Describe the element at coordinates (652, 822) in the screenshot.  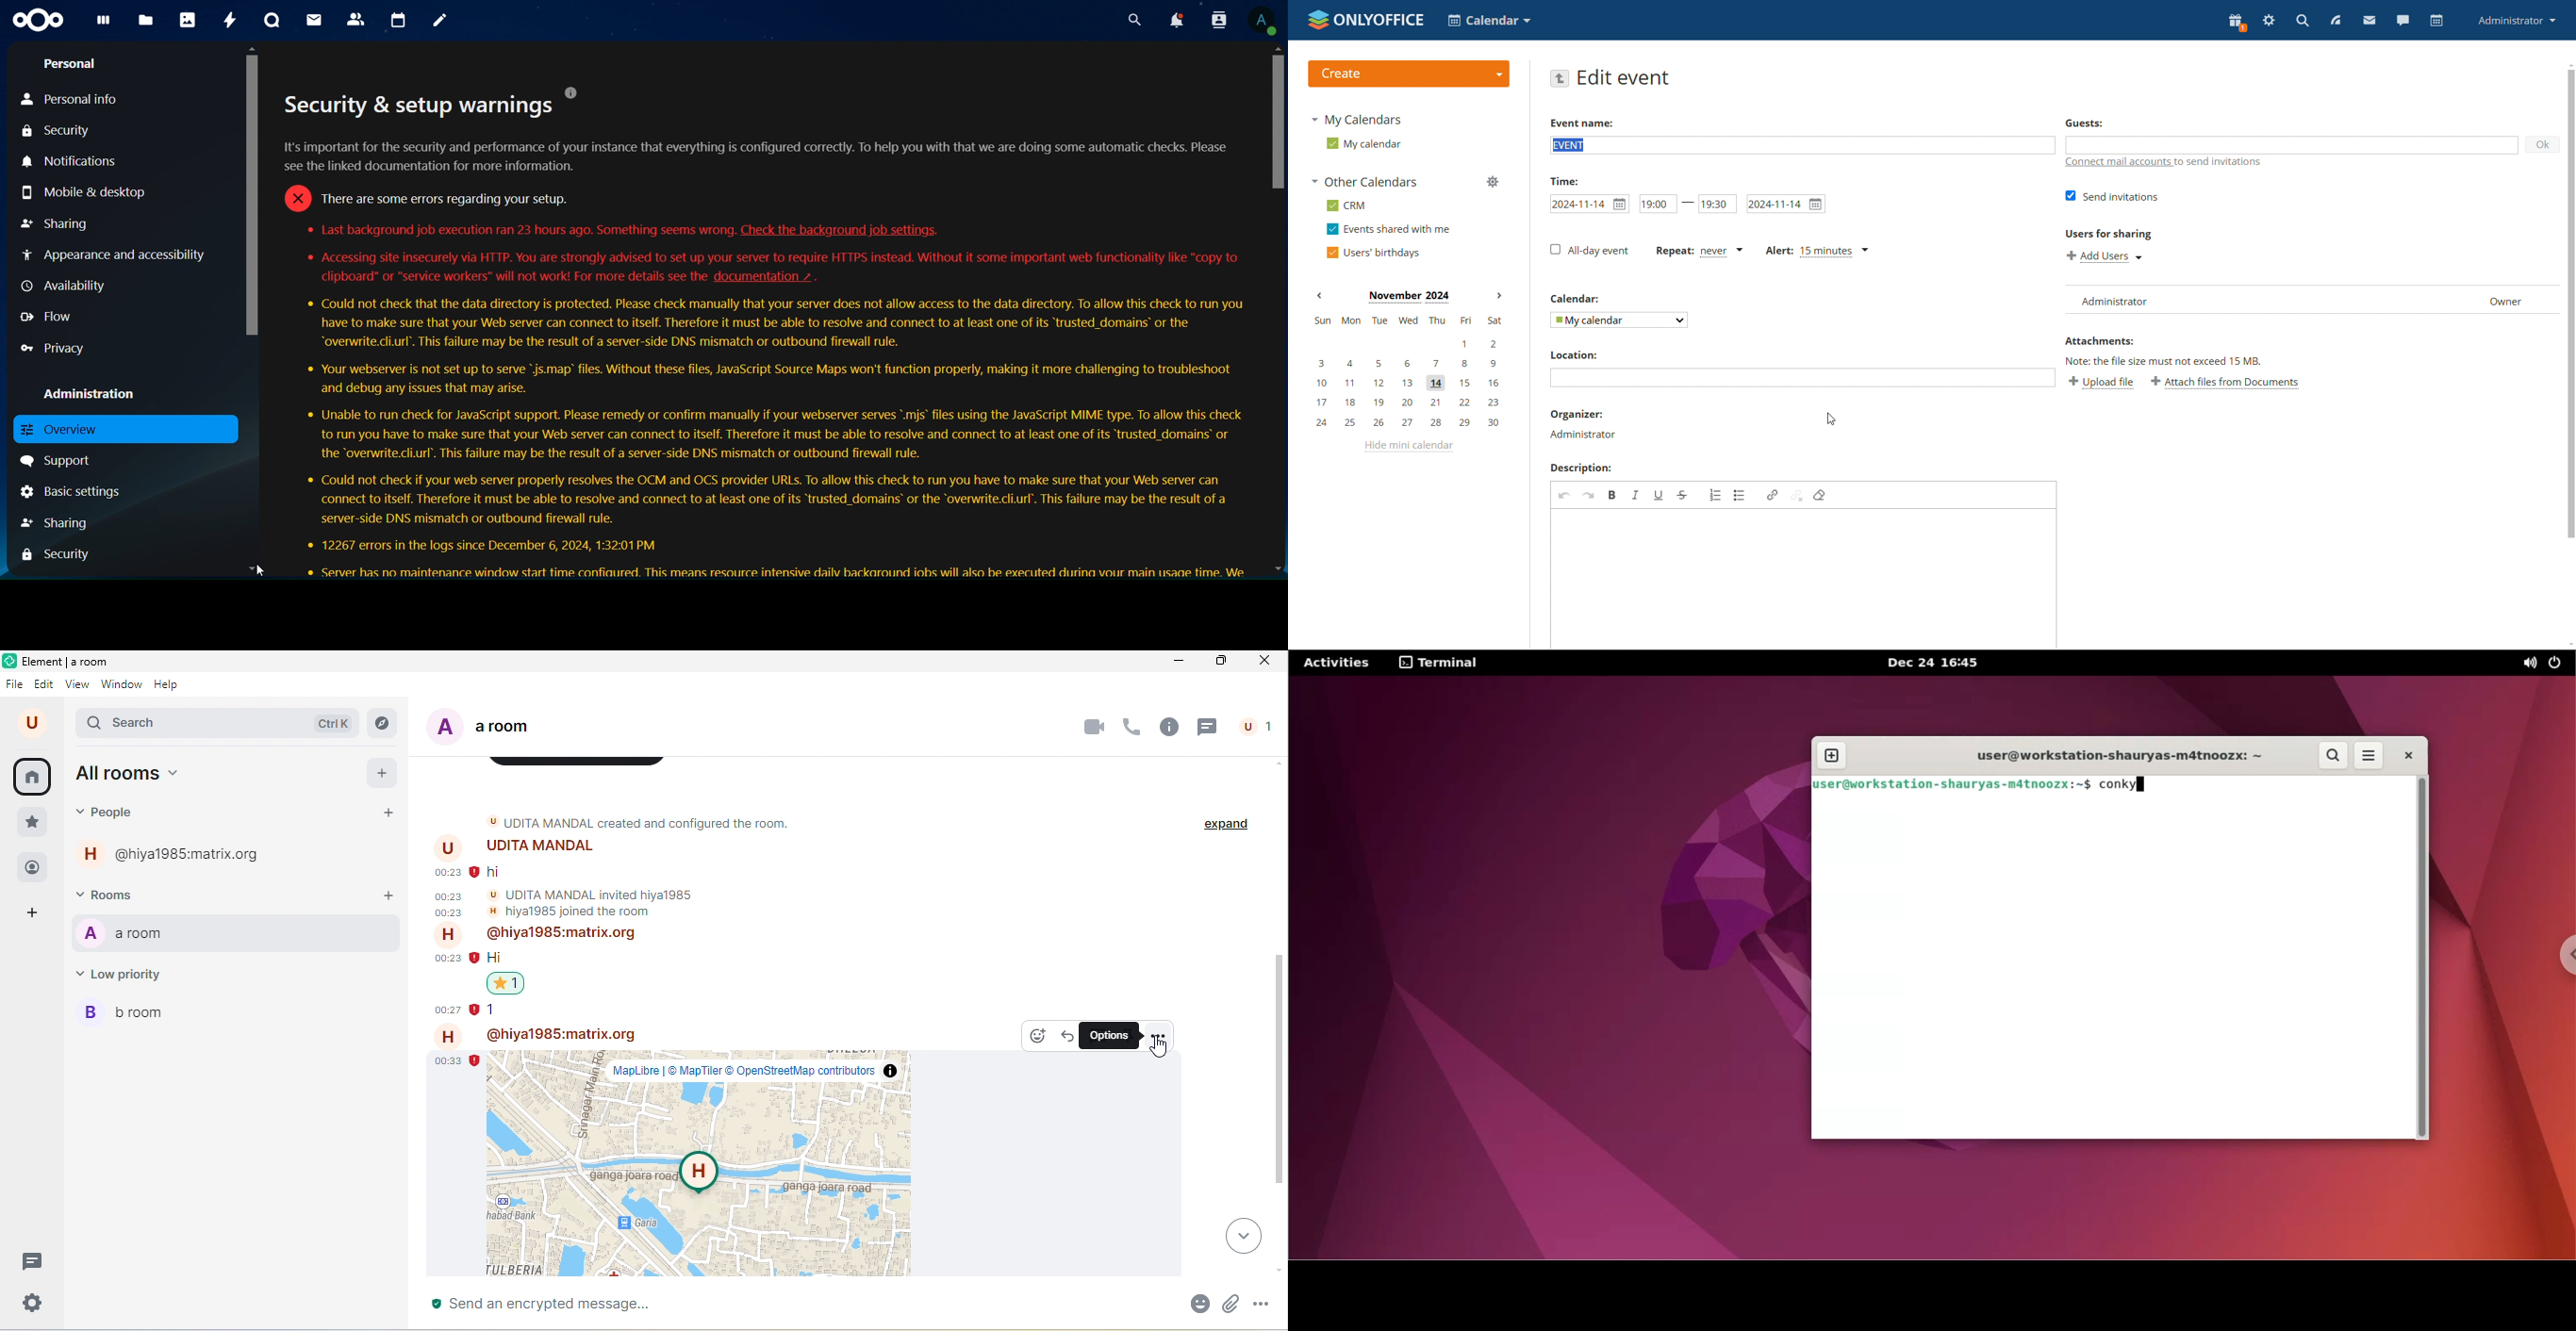
I see `Udita Mandal created and configured the room` at that location.